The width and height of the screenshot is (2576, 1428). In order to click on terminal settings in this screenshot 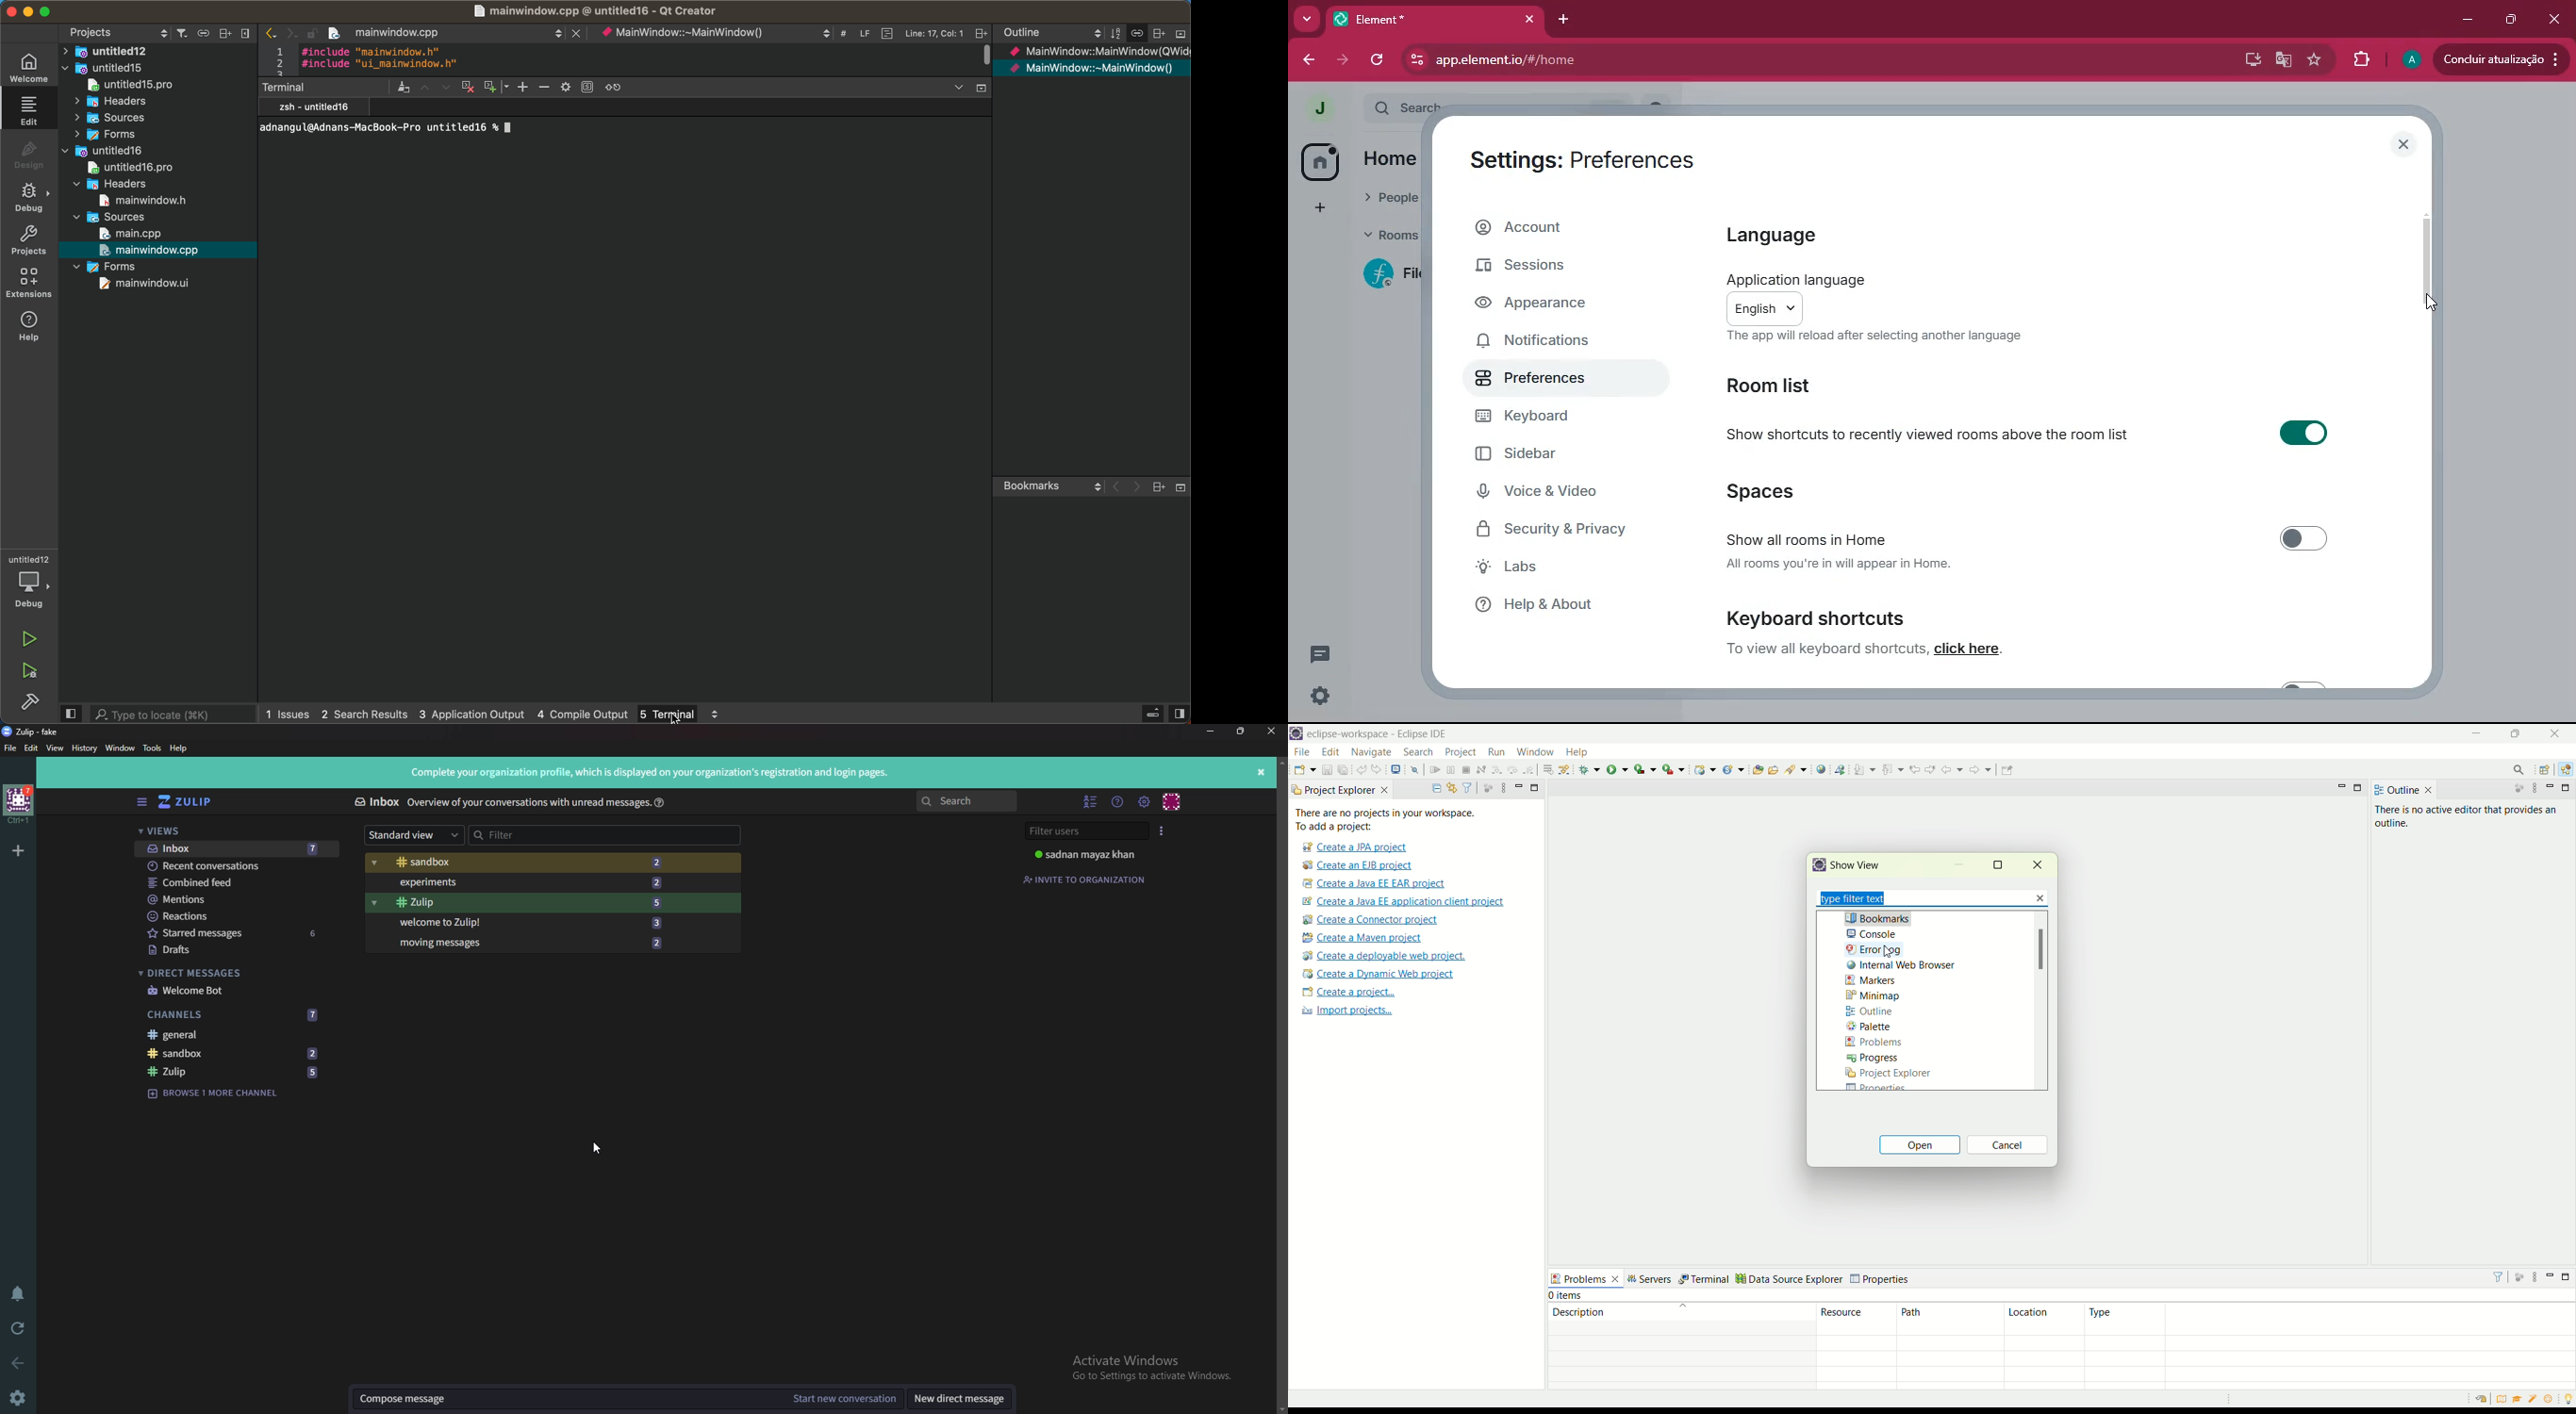, I will do `click(448, 88)`.